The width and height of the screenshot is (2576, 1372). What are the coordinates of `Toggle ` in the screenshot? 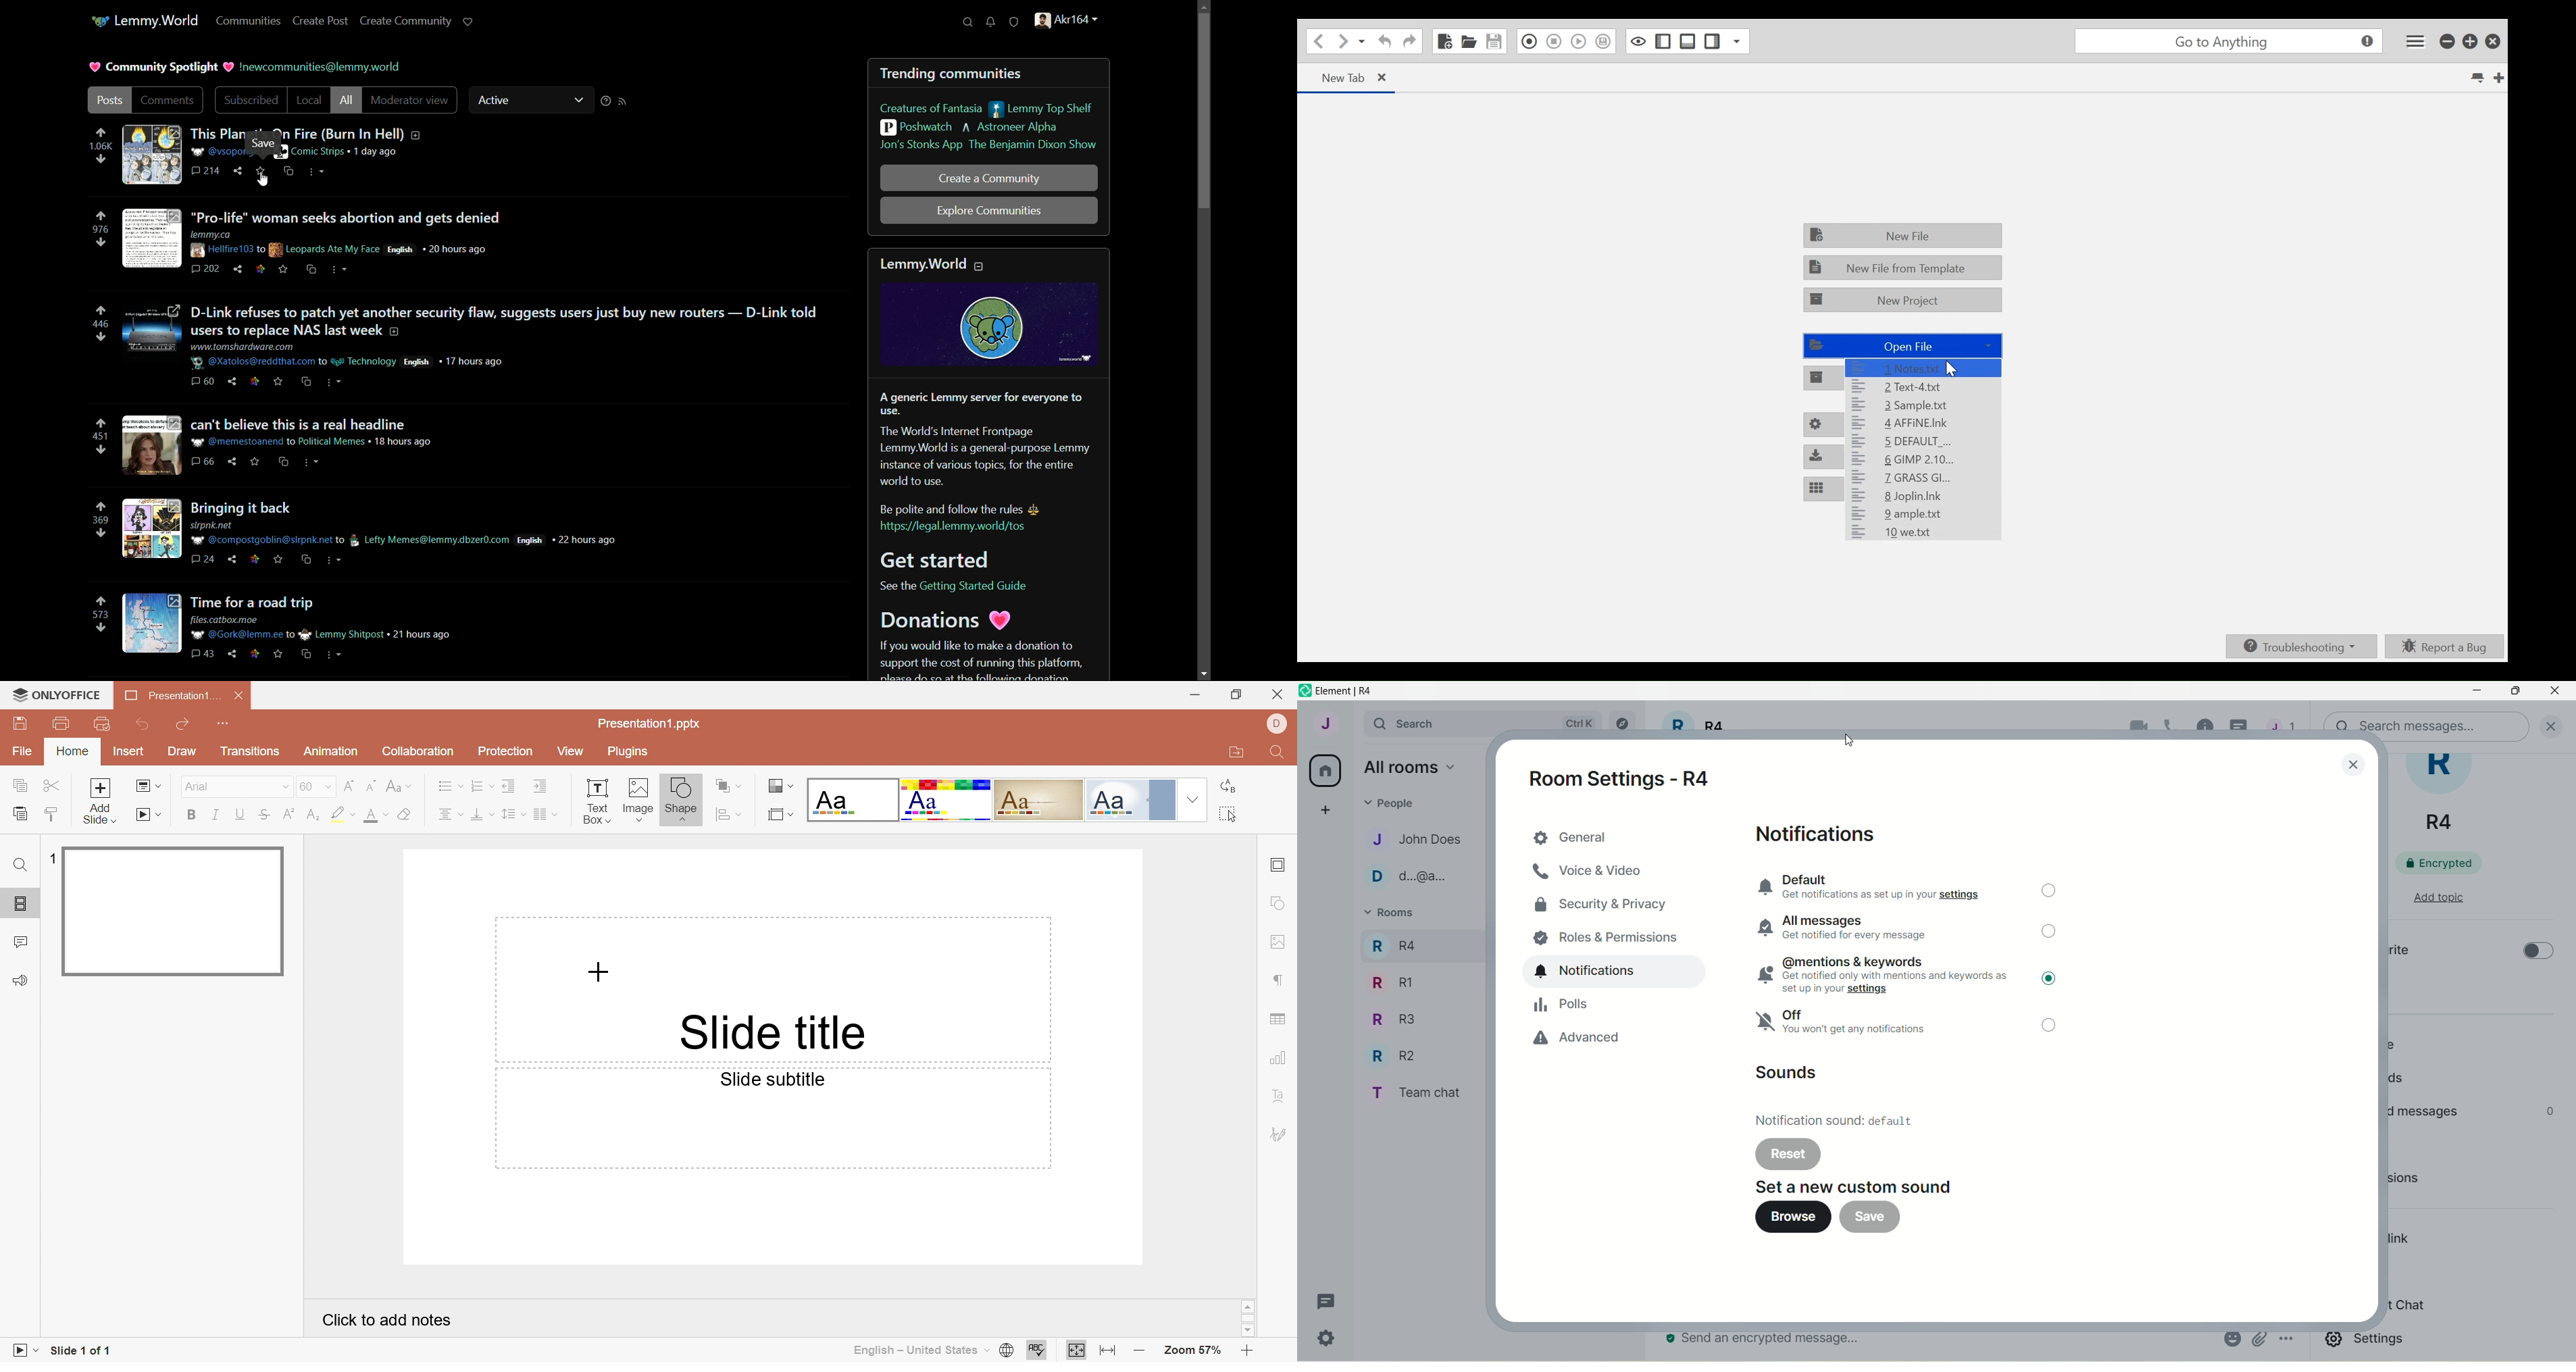 It's located at (2051, 1027).